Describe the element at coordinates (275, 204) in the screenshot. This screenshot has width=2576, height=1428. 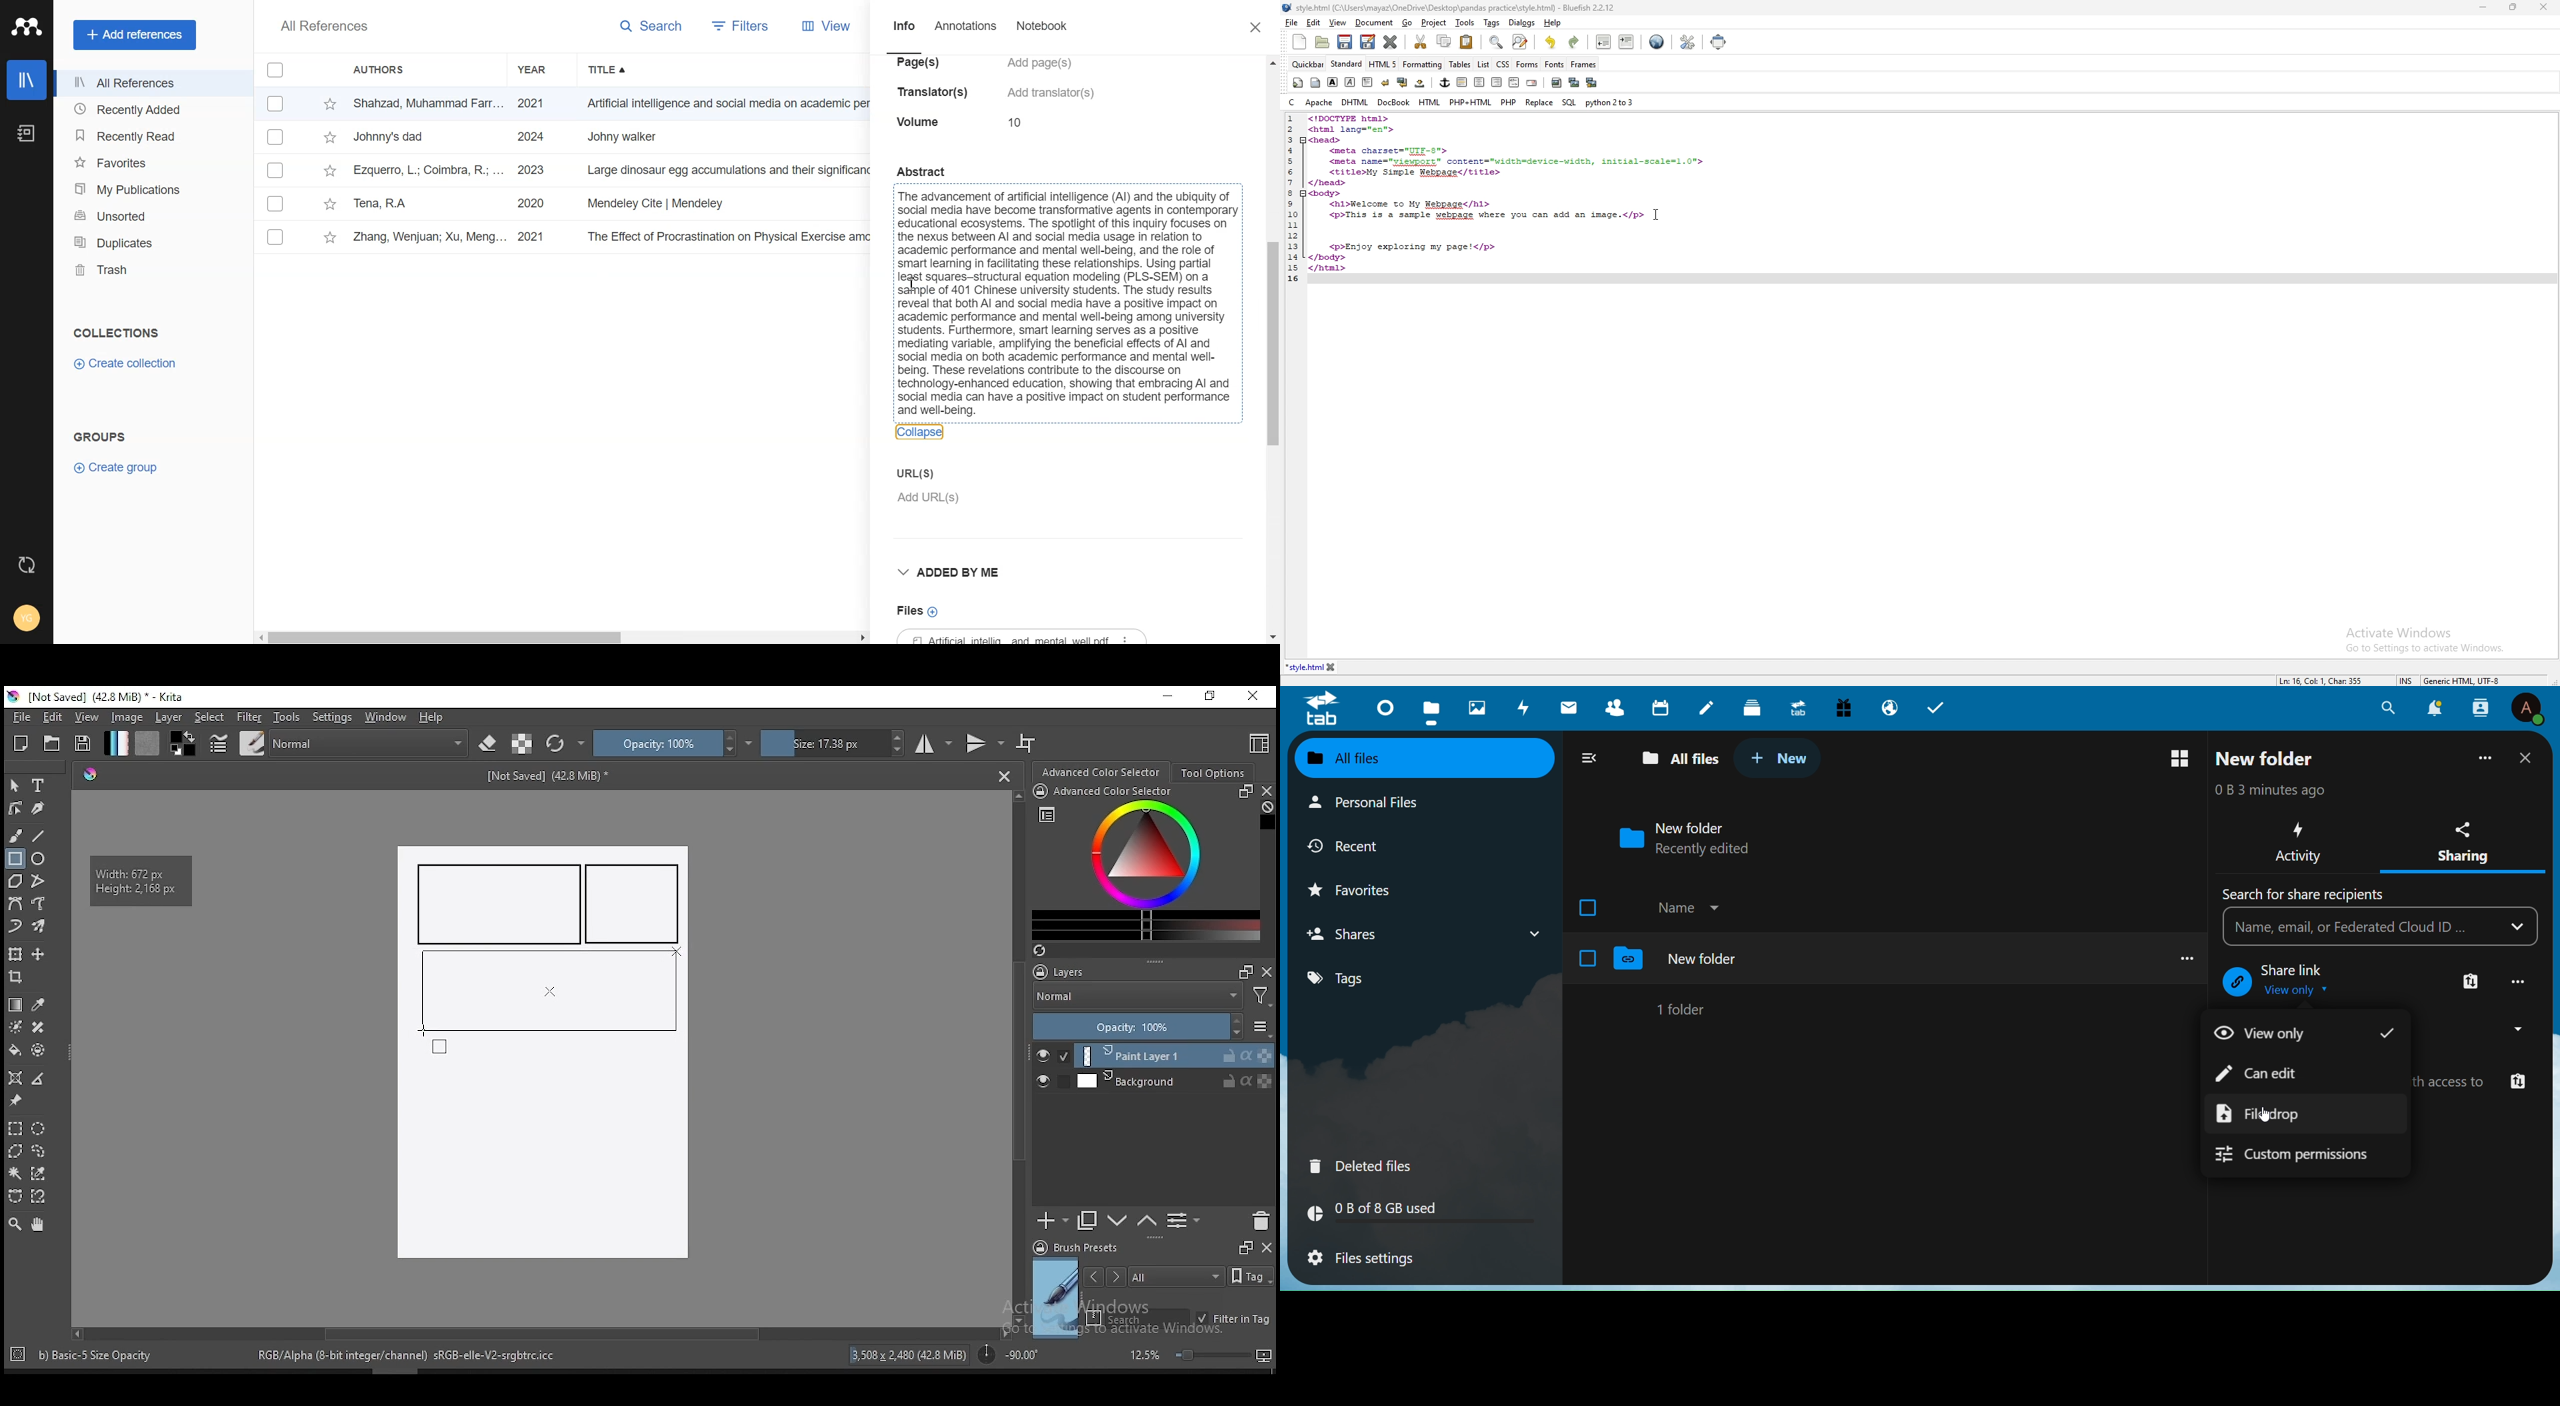
I see `` at that location.